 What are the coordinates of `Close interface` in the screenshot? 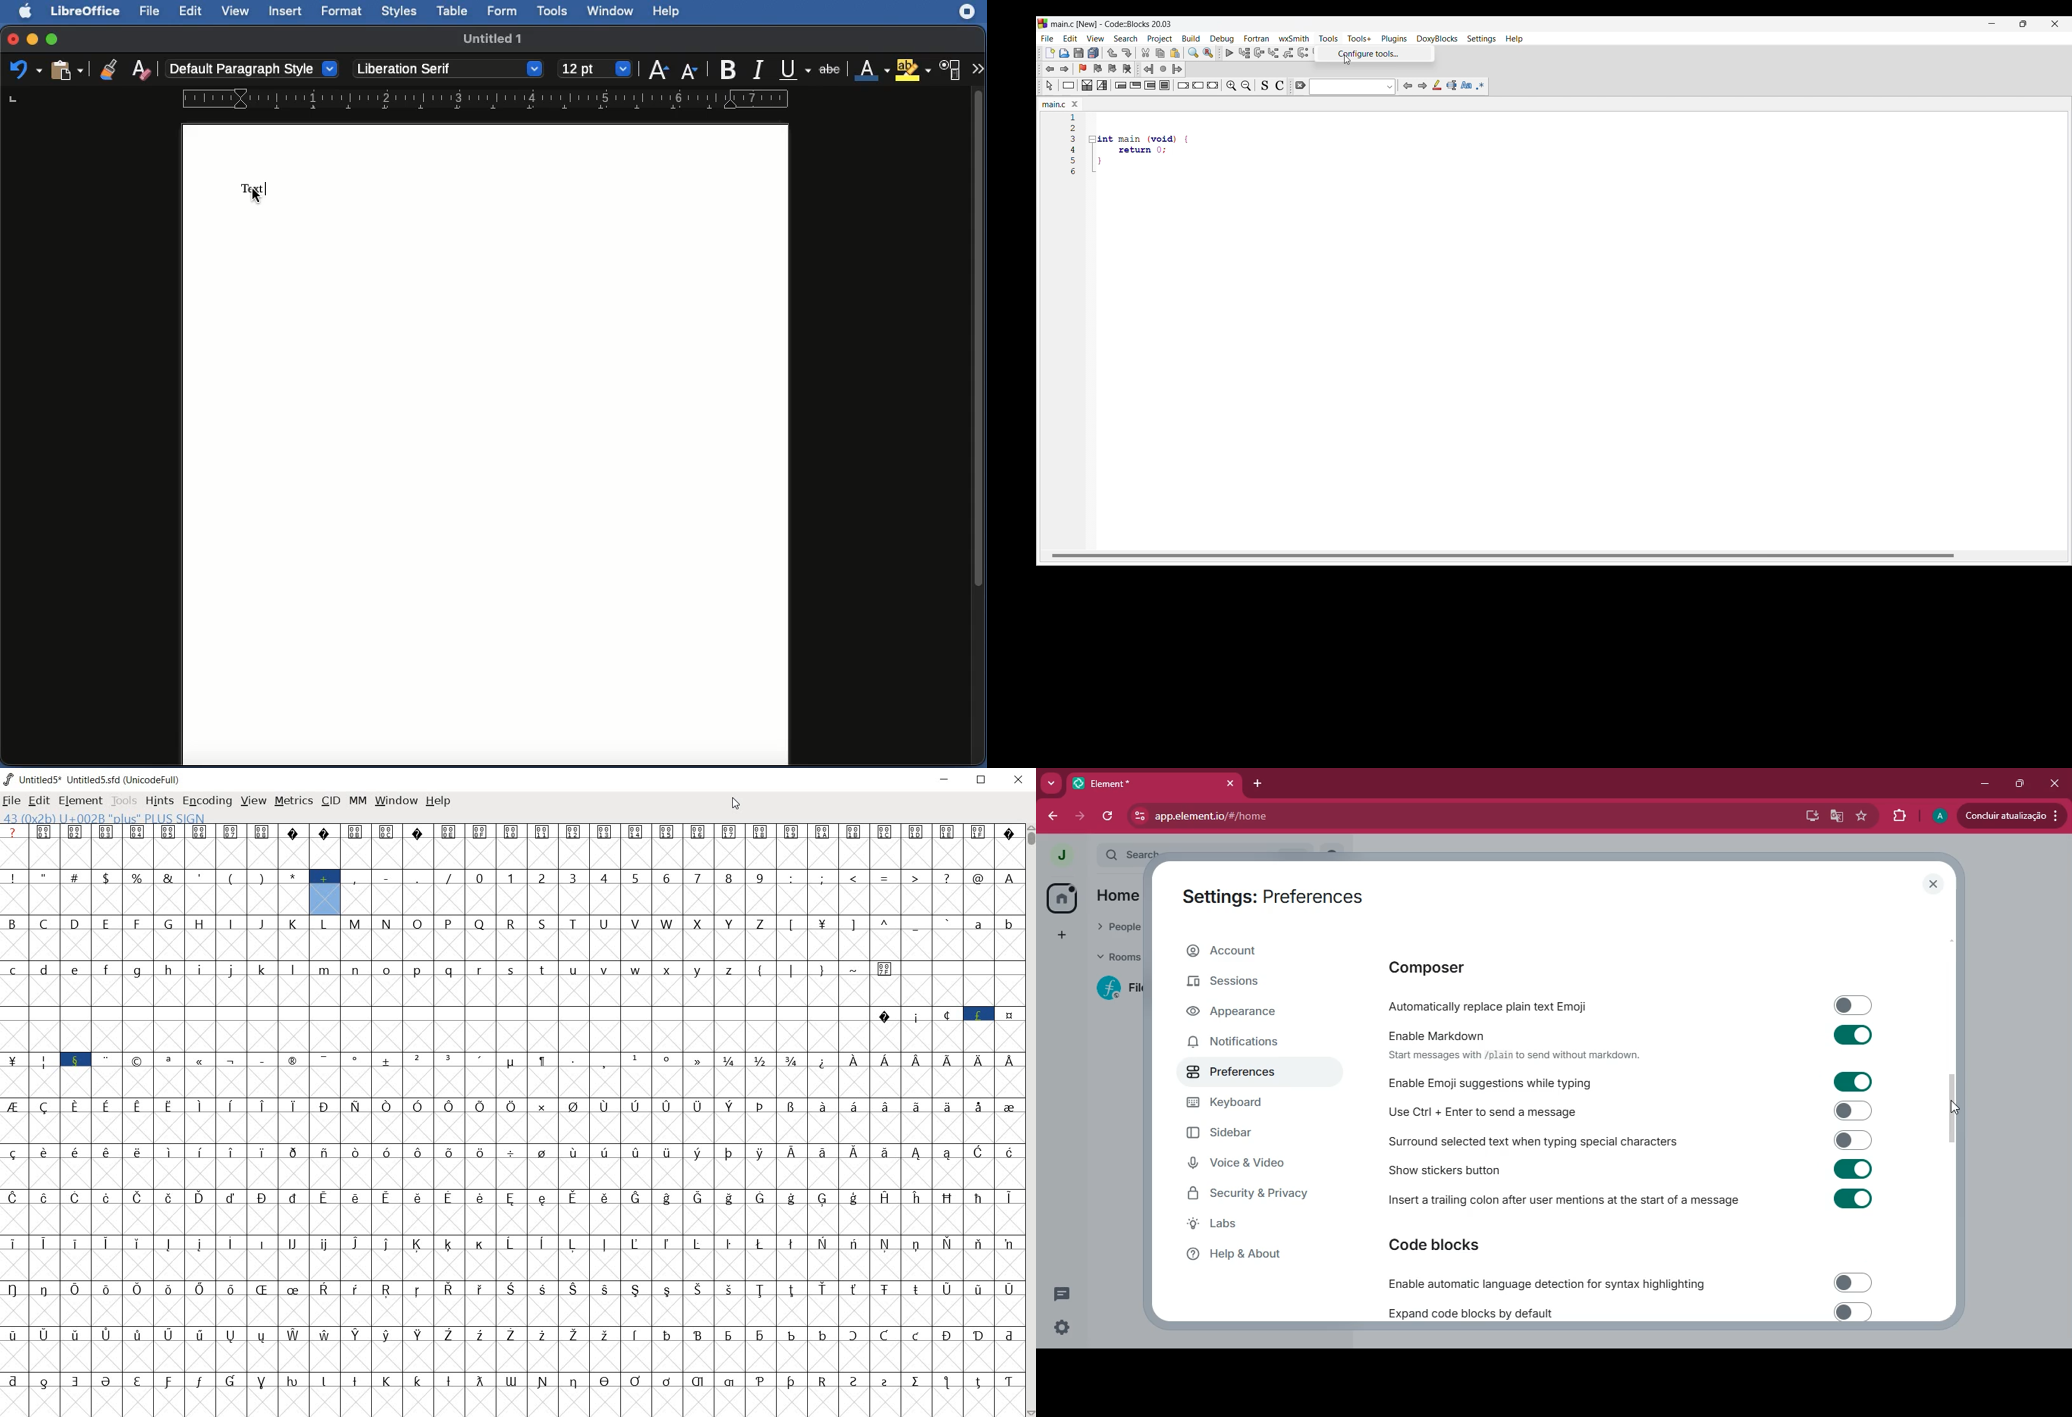 It's located at (2055, 24).